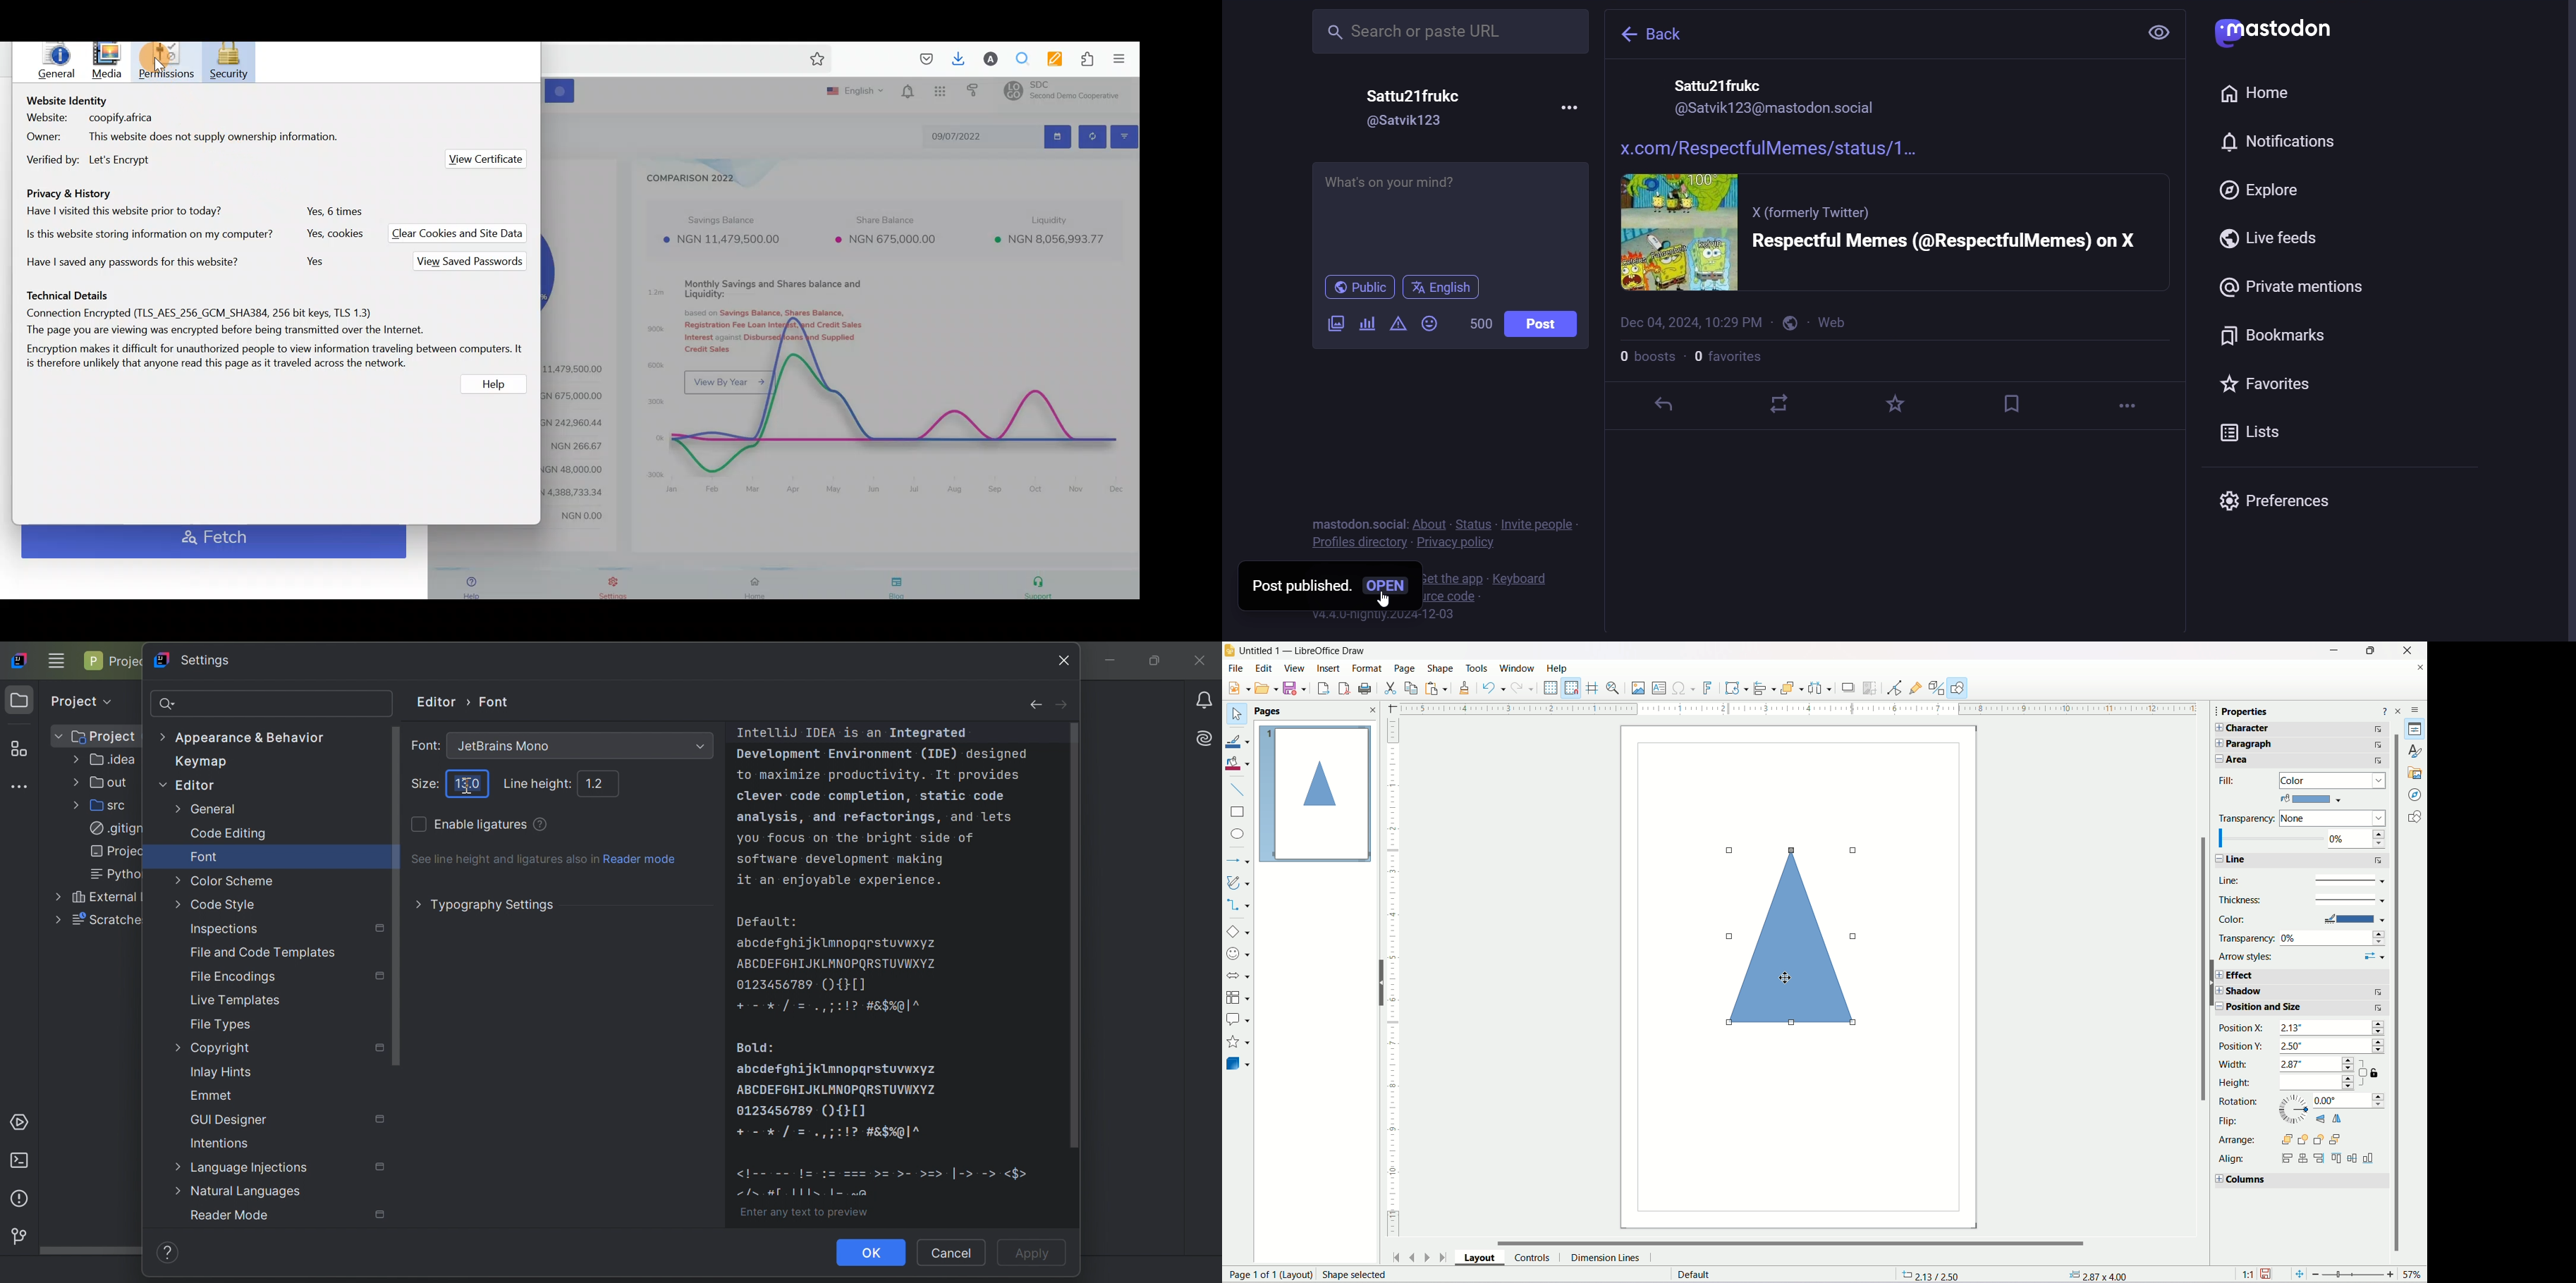  I want to click on vertical scroll bar, so click(2203, 958).